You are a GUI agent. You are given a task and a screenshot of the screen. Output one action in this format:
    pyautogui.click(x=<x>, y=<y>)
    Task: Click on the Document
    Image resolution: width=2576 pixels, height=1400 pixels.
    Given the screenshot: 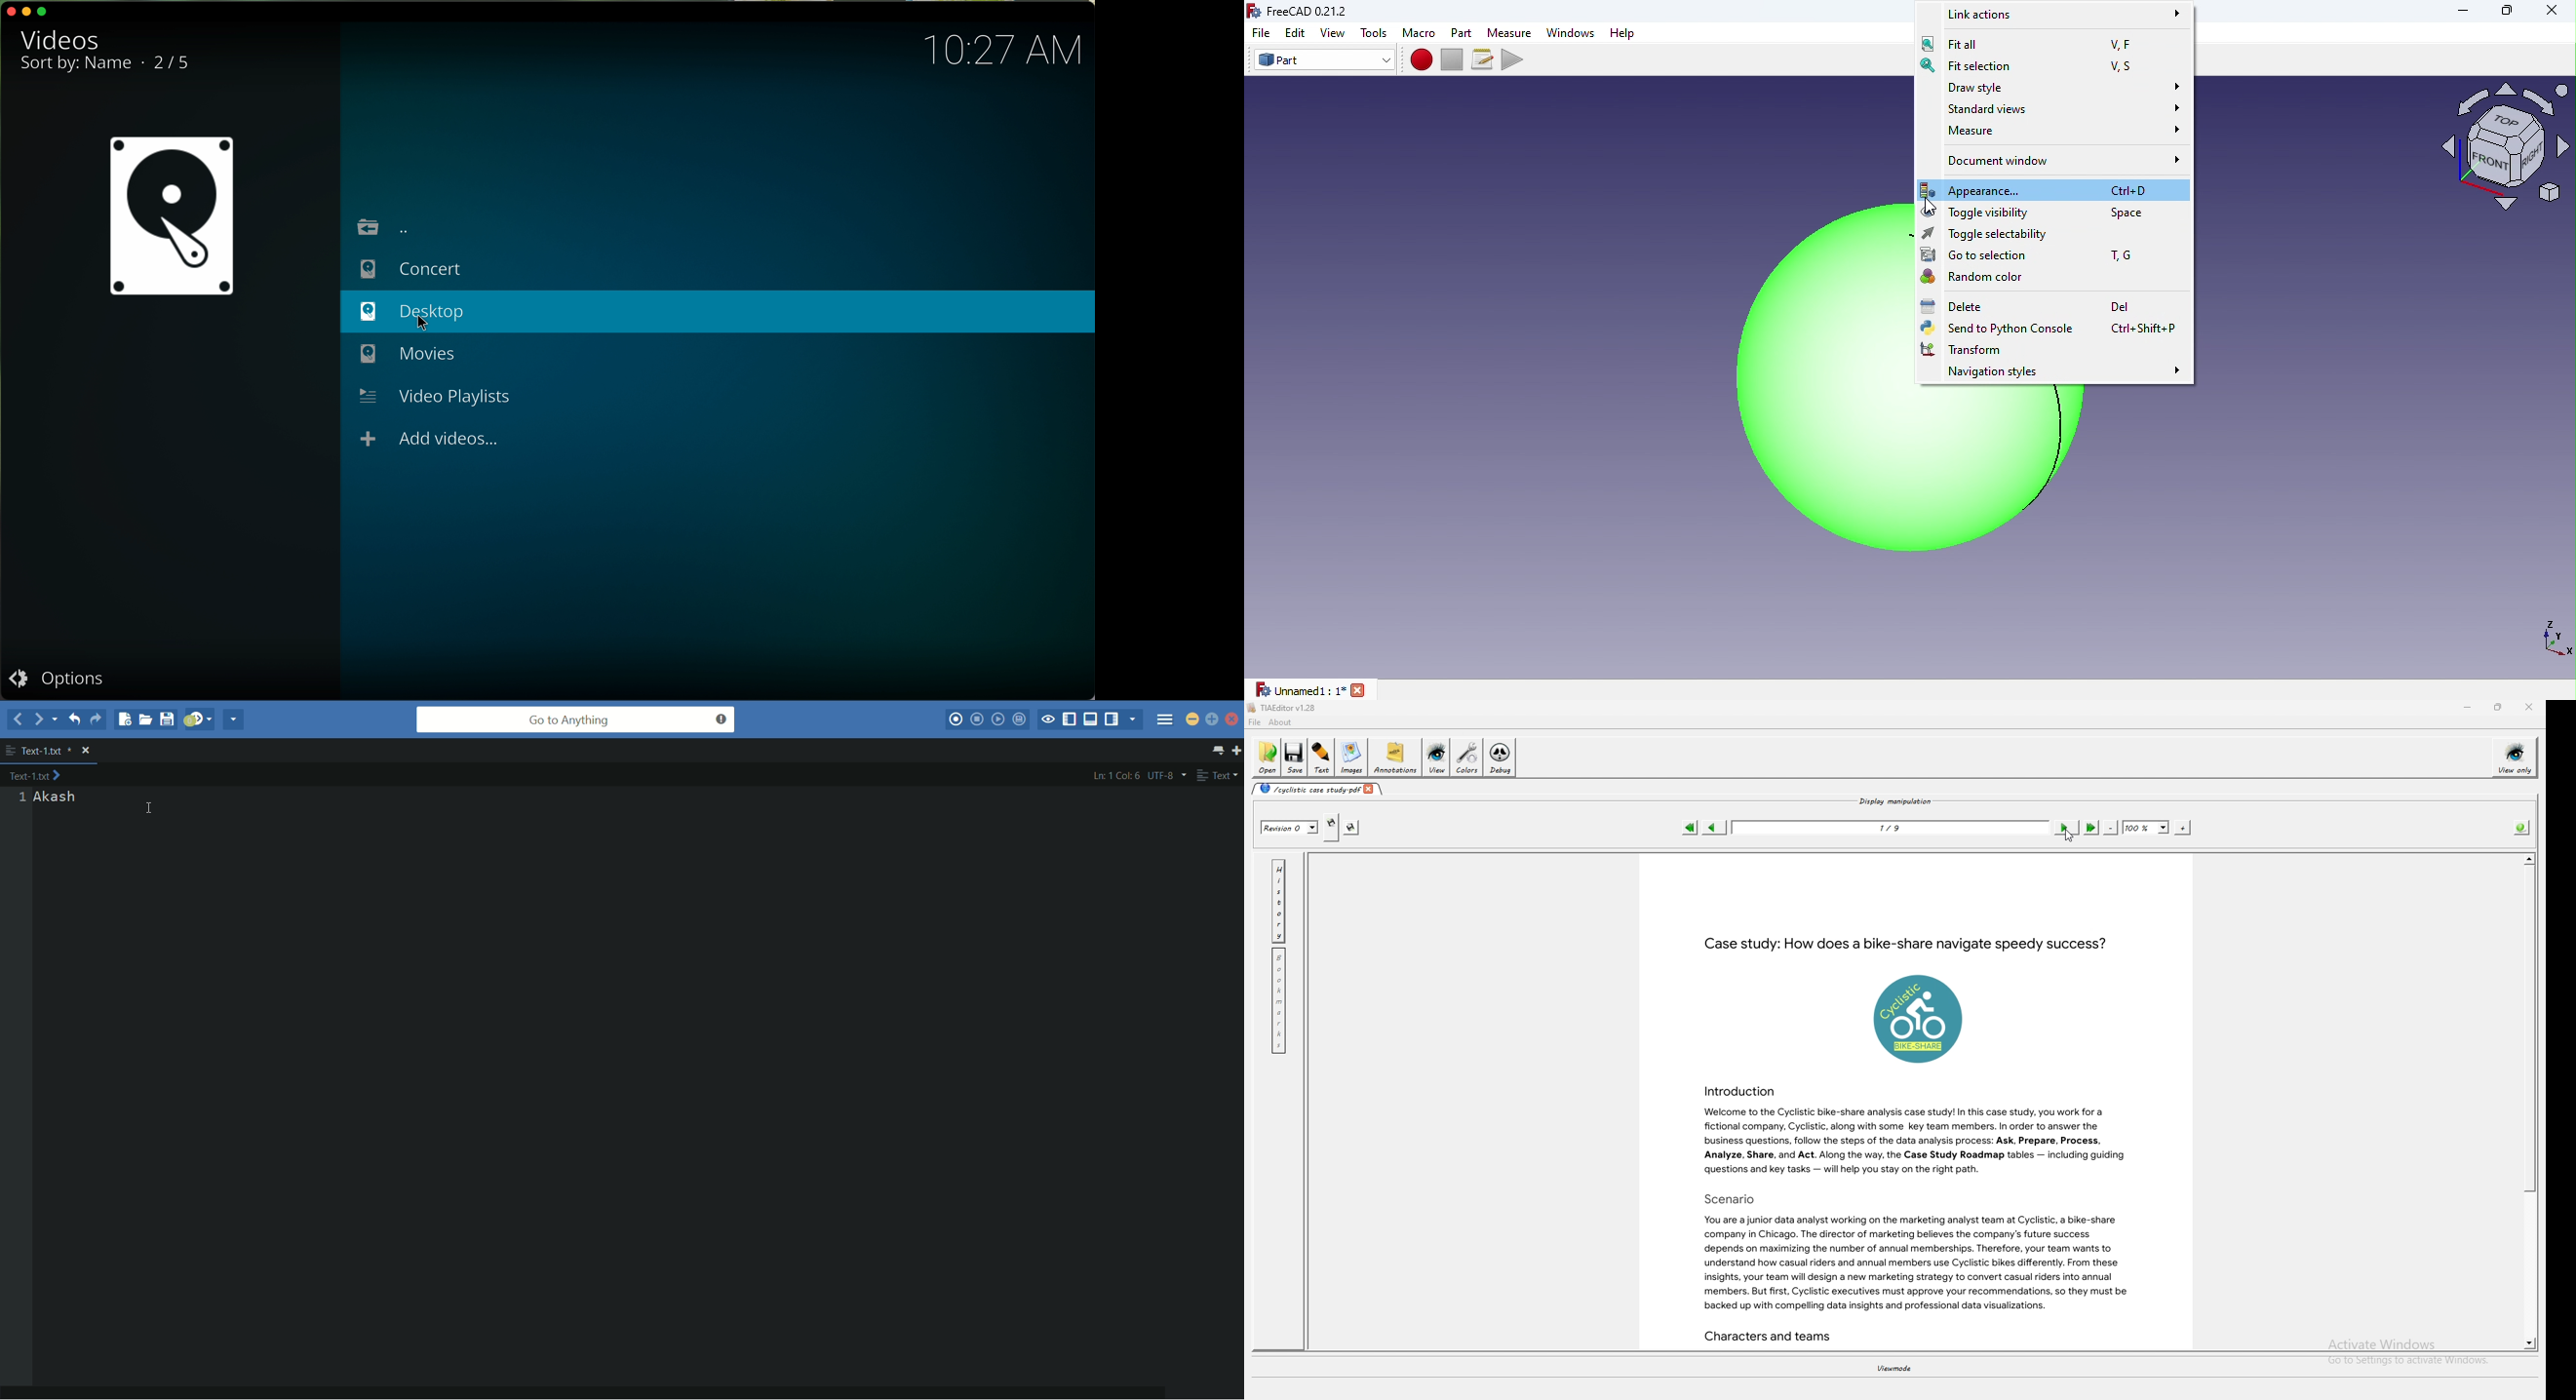 What is the action you would take?
    pyautogui.click(x=2058, y=161)
    